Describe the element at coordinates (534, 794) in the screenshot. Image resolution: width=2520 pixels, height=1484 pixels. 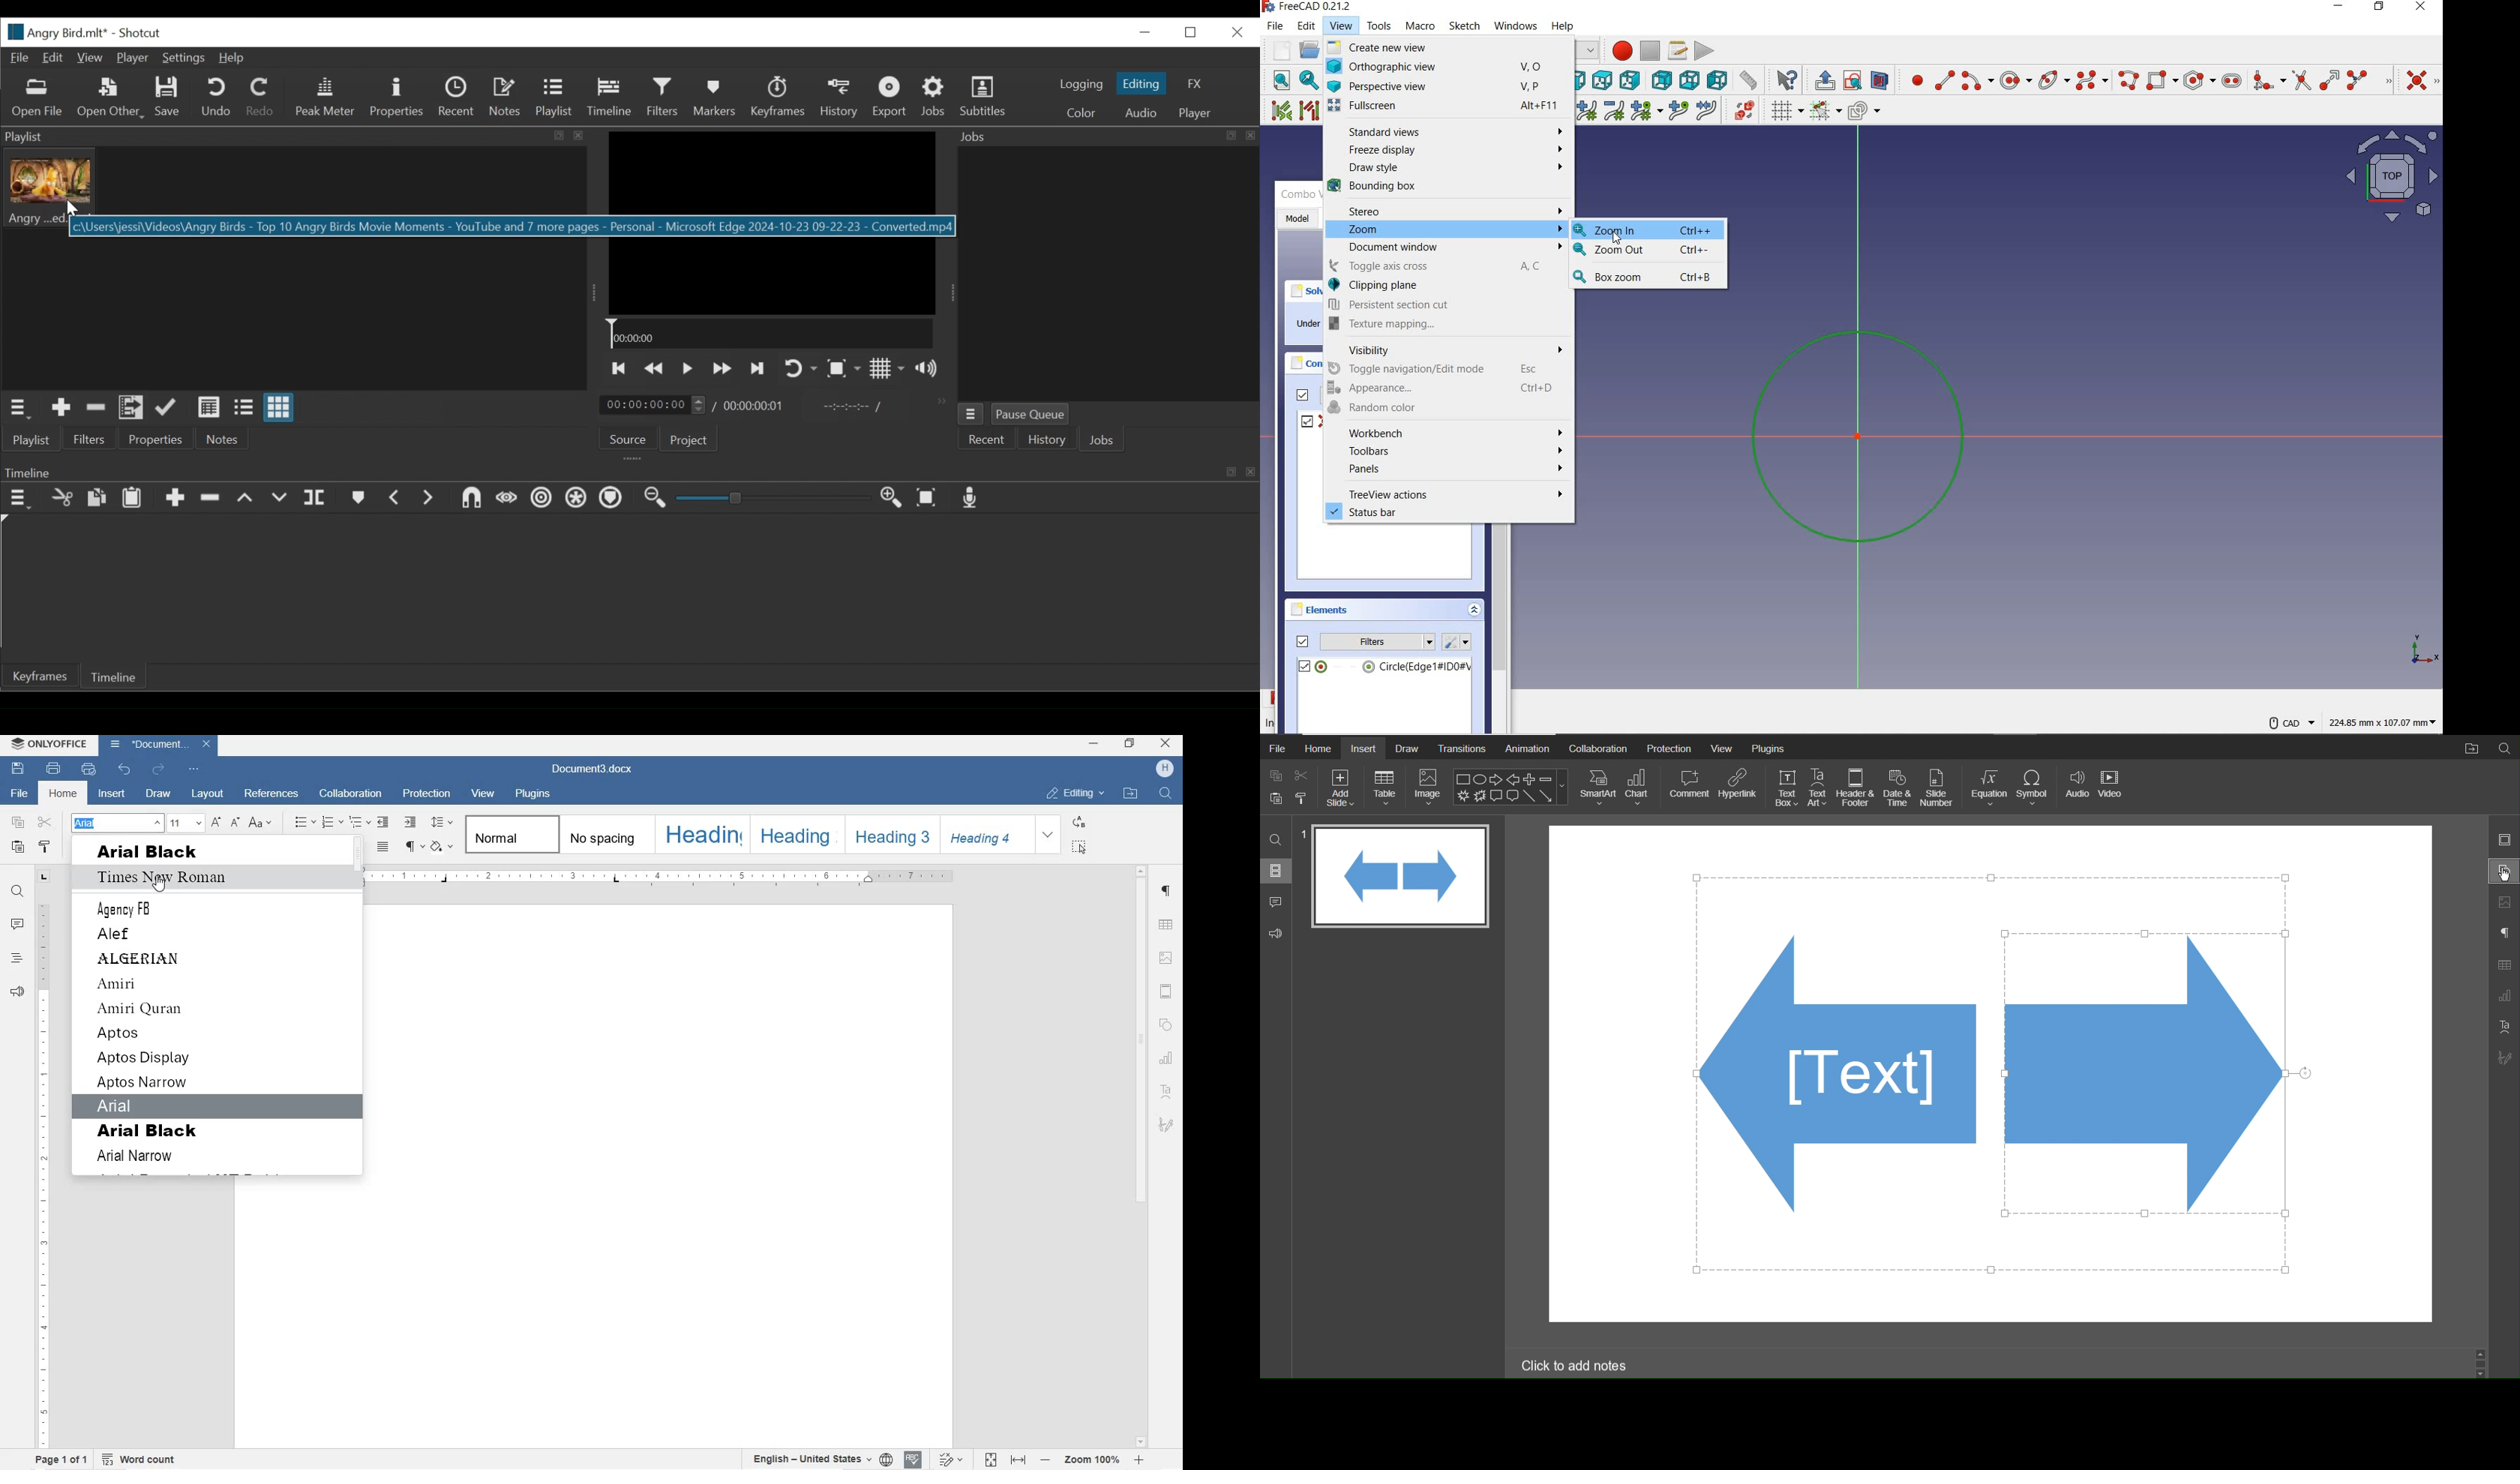
I see `PLUGINS` at that location.